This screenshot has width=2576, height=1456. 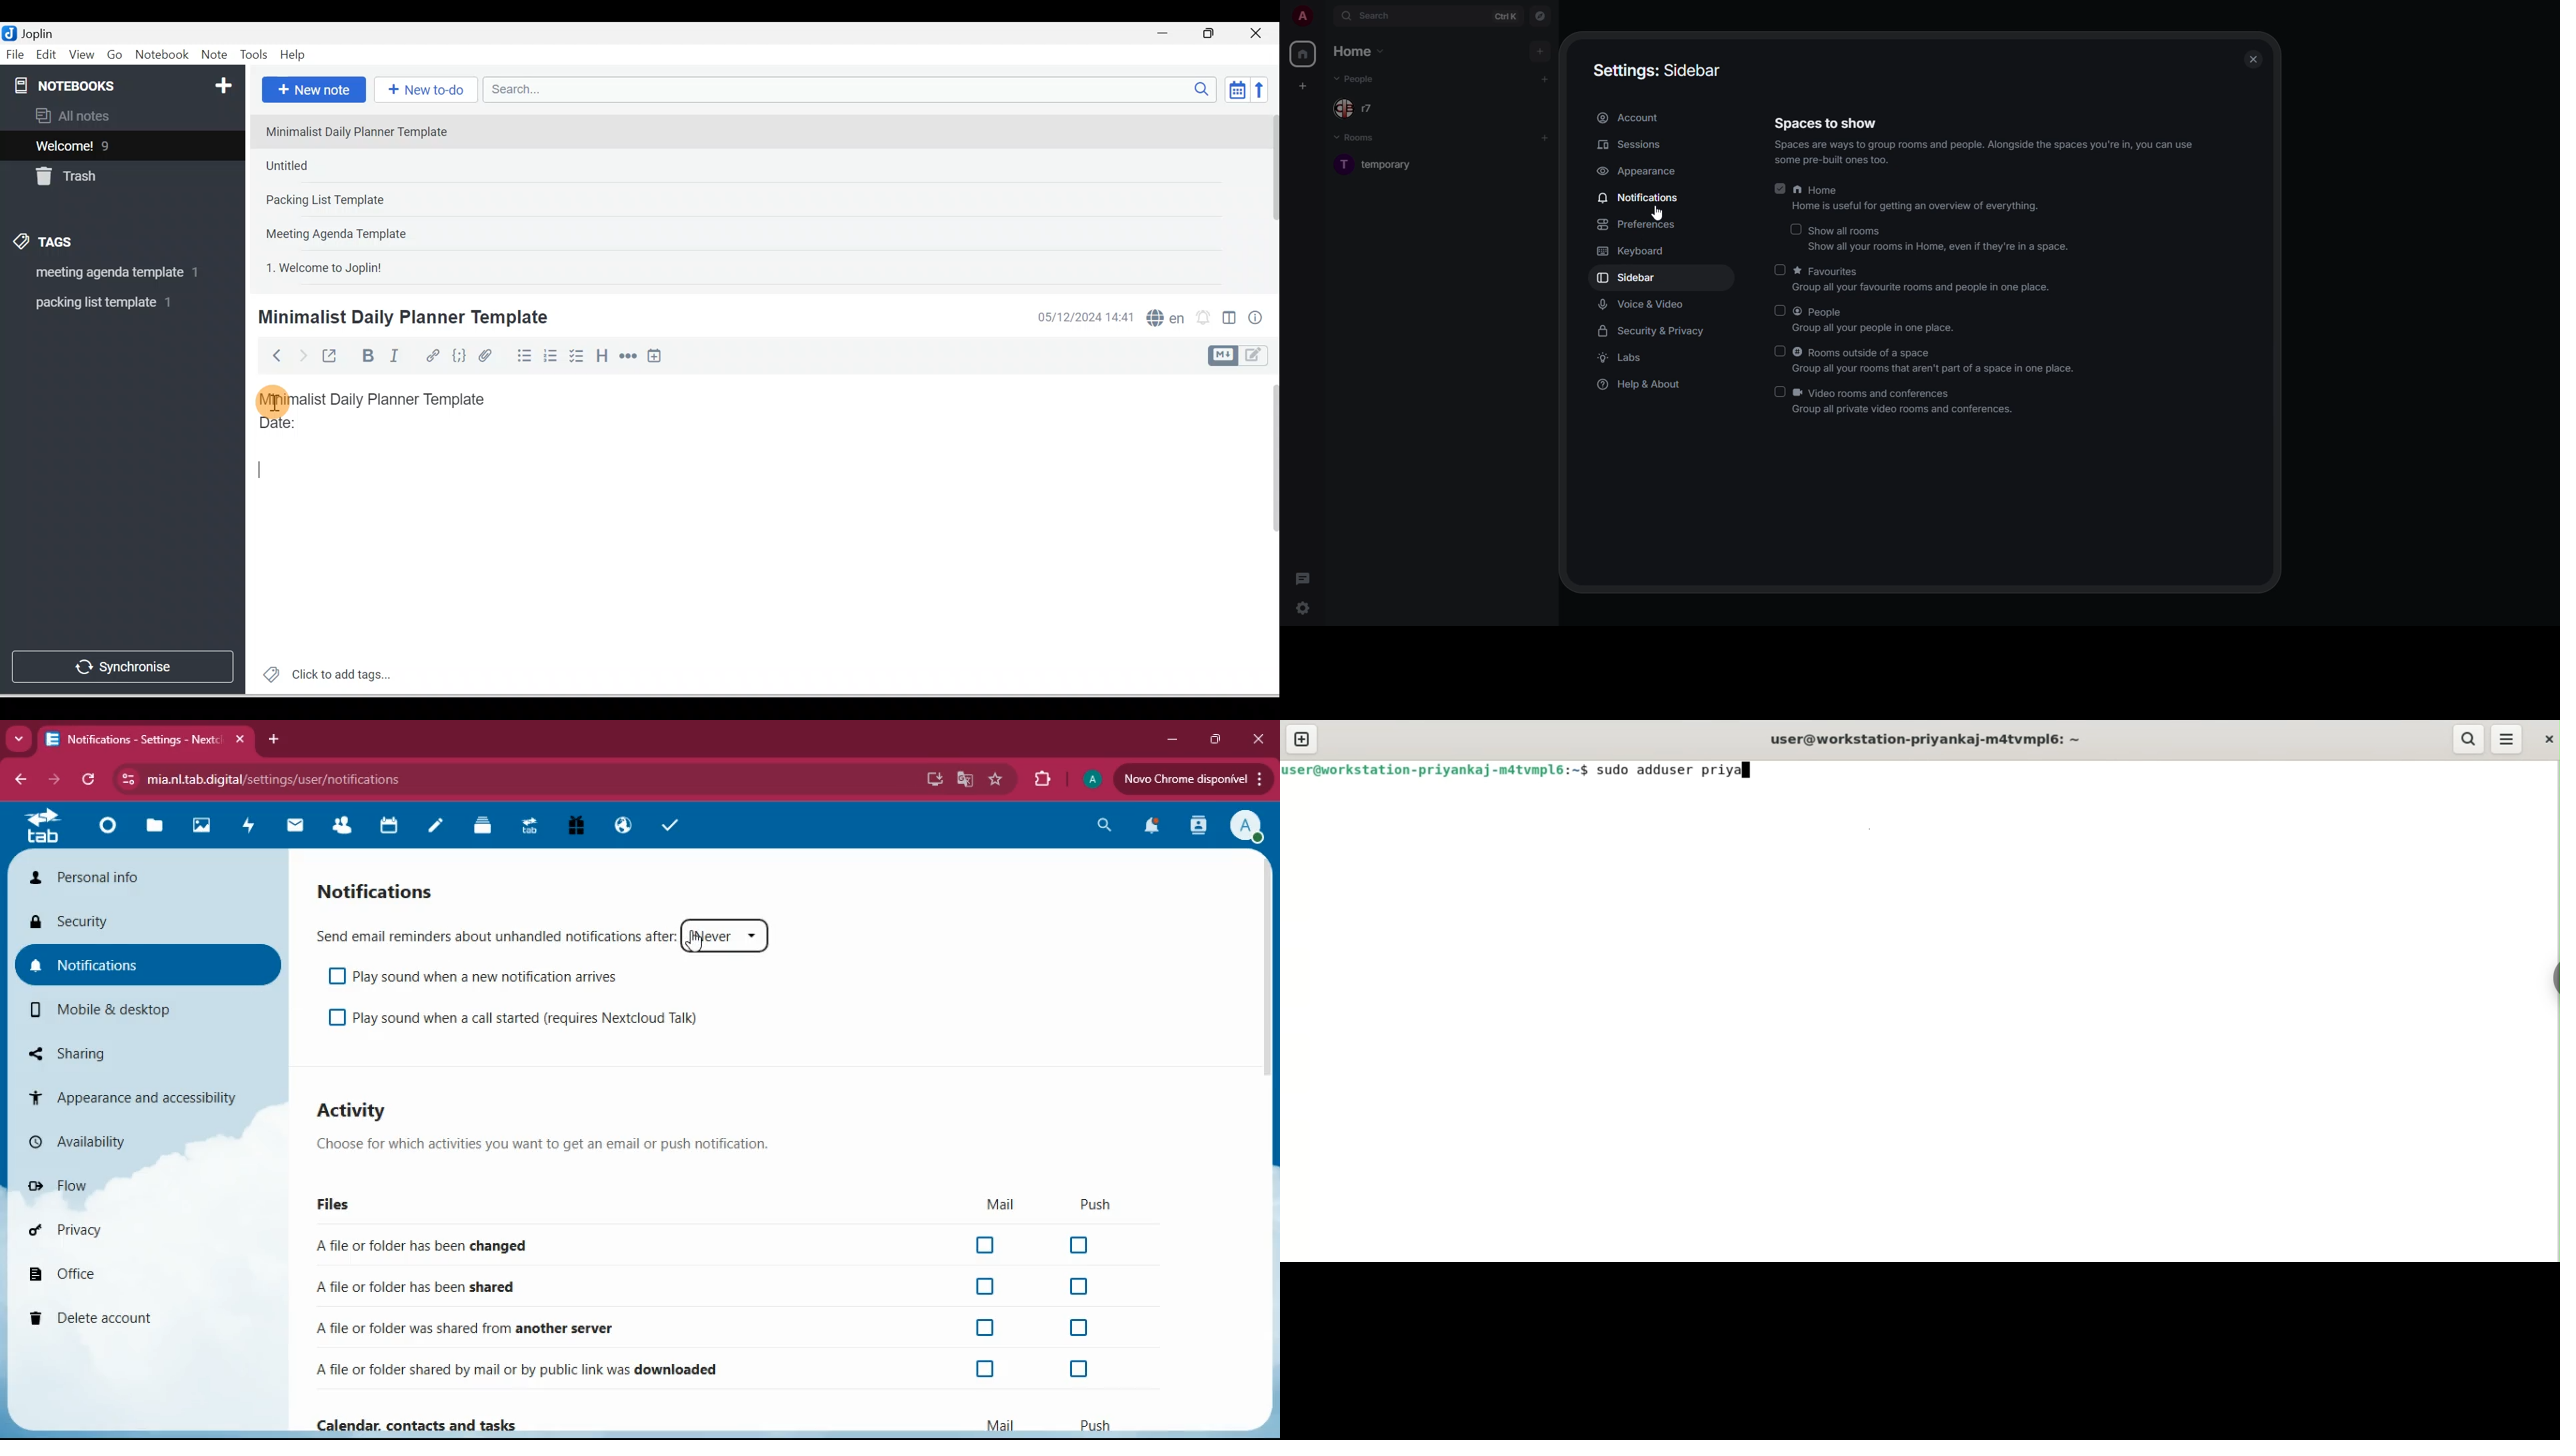 What do you see at coordinates (42, 826) in the screenshot?
I see `tab` at bounding box center [42, 826].